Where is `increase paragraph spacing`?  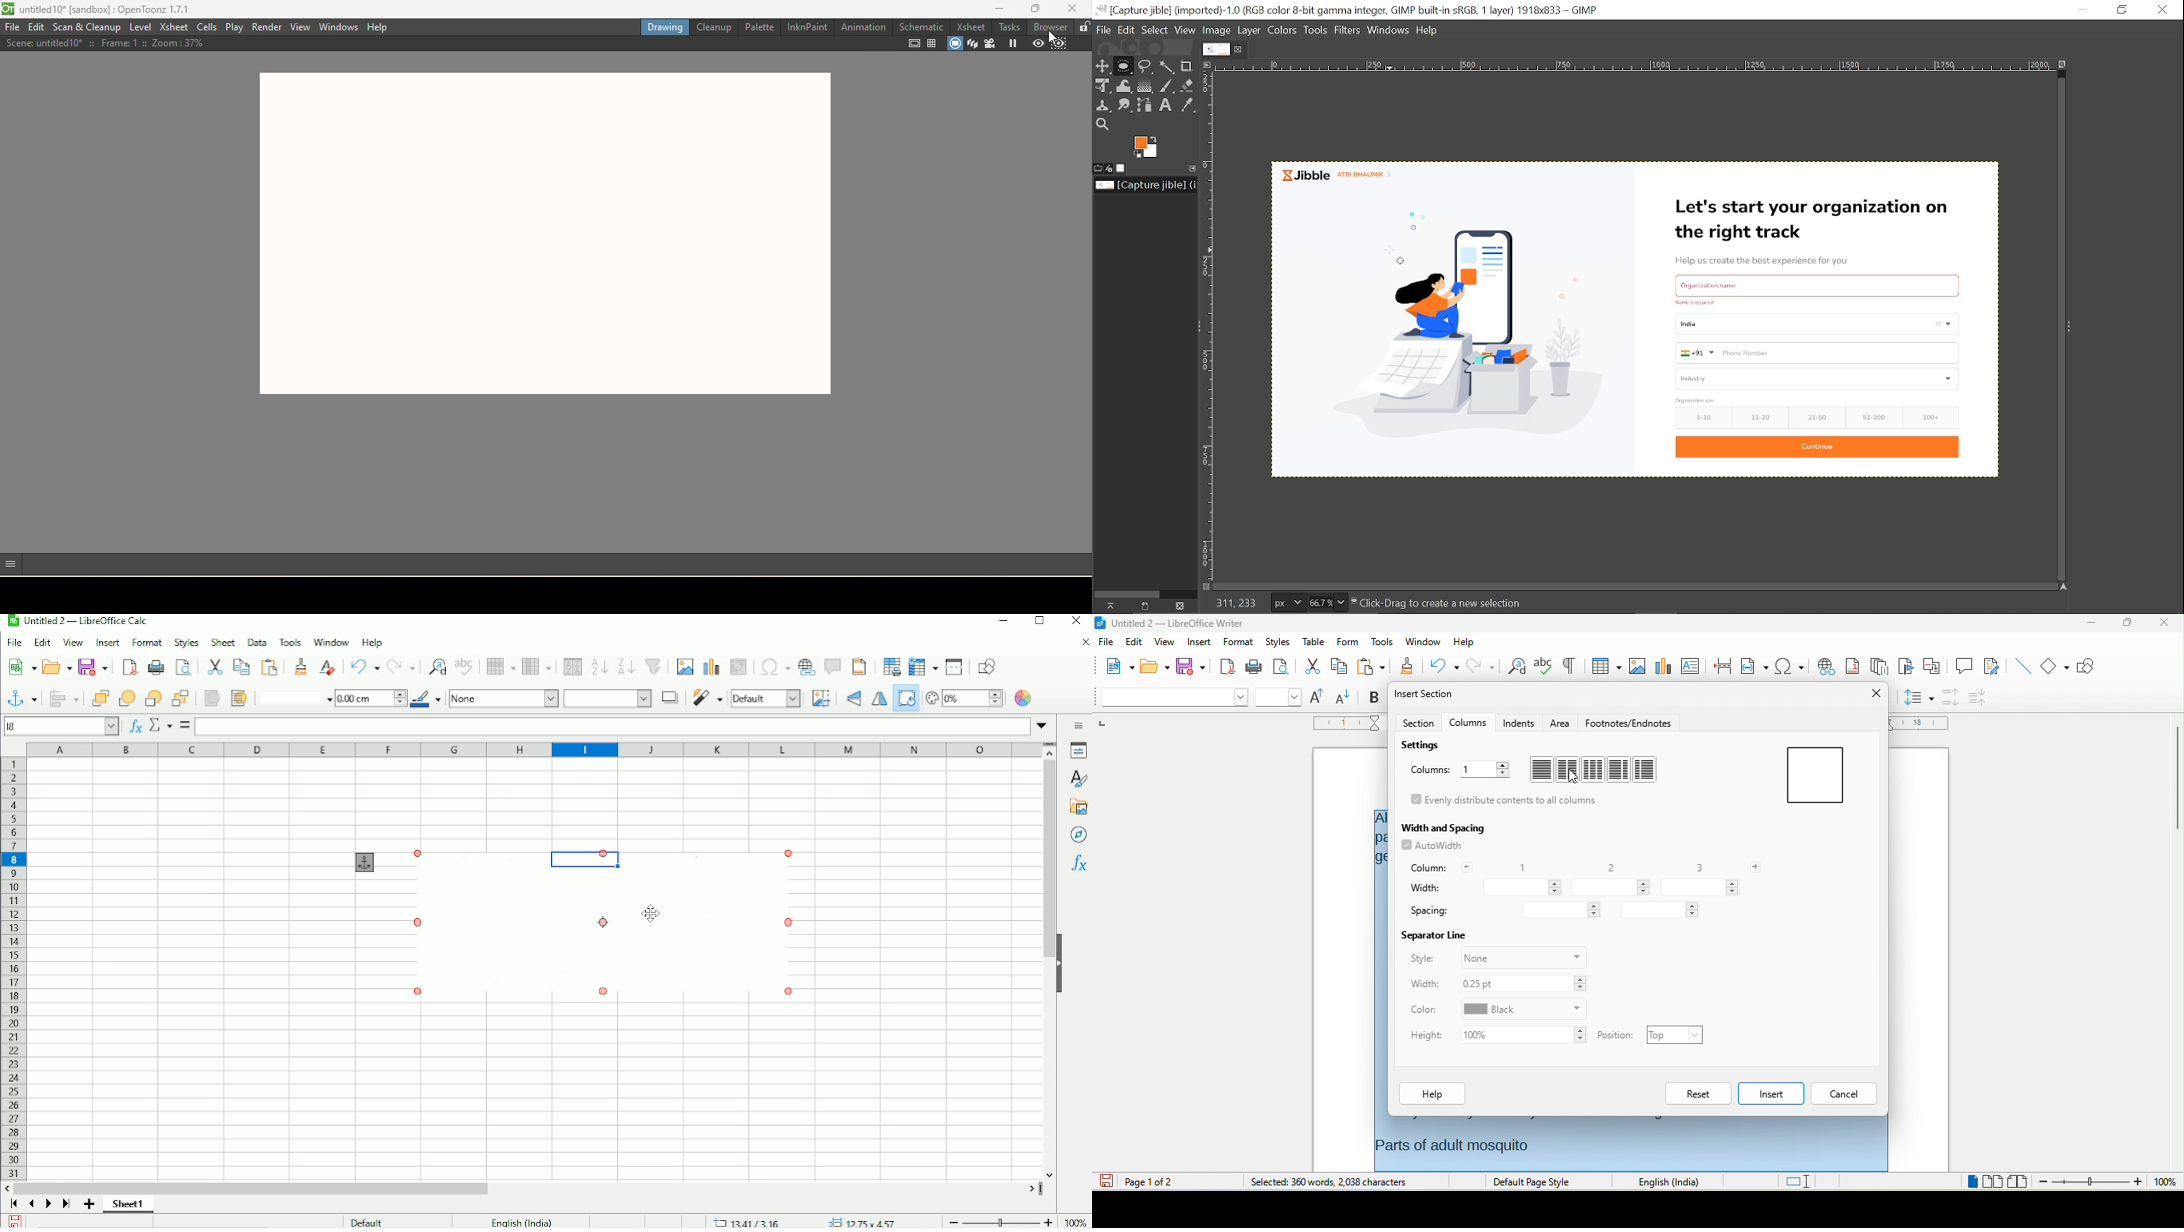
increase paragraph spacing is located at coordinates (1951, 698).